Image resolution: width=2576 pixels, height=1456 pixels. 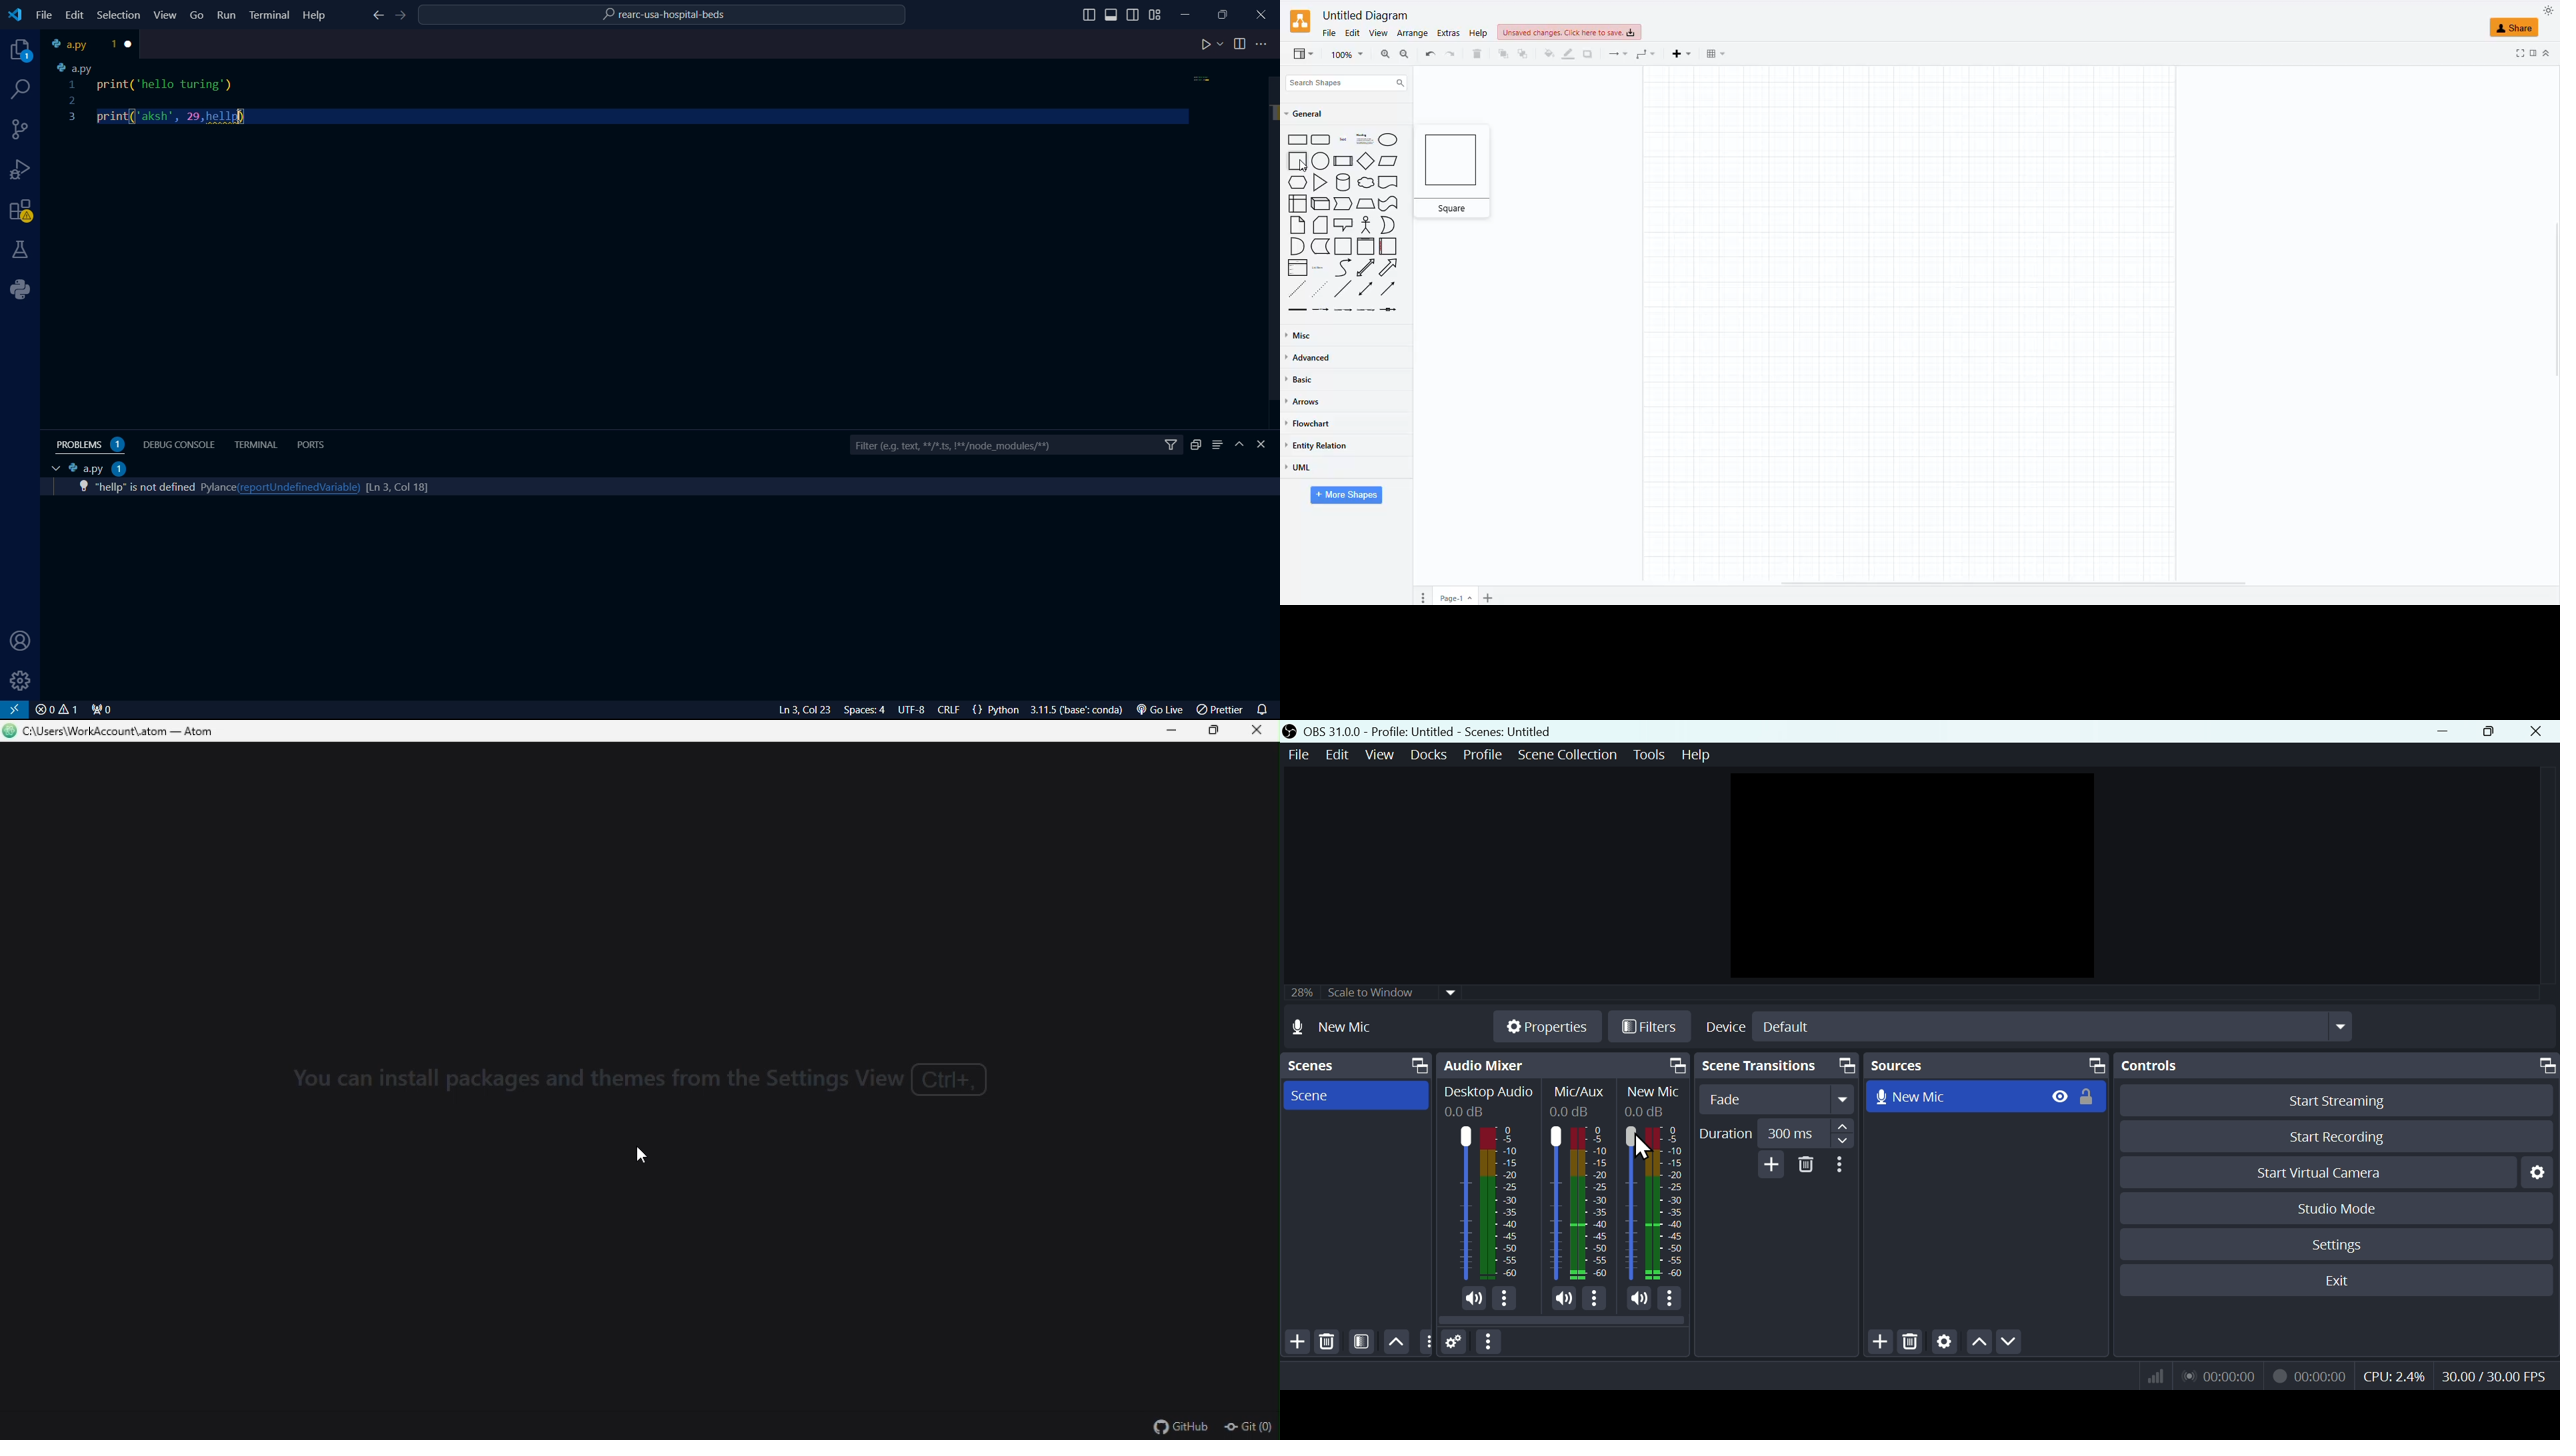 I want to click on Cursor, so click(x=1645, y=1148).